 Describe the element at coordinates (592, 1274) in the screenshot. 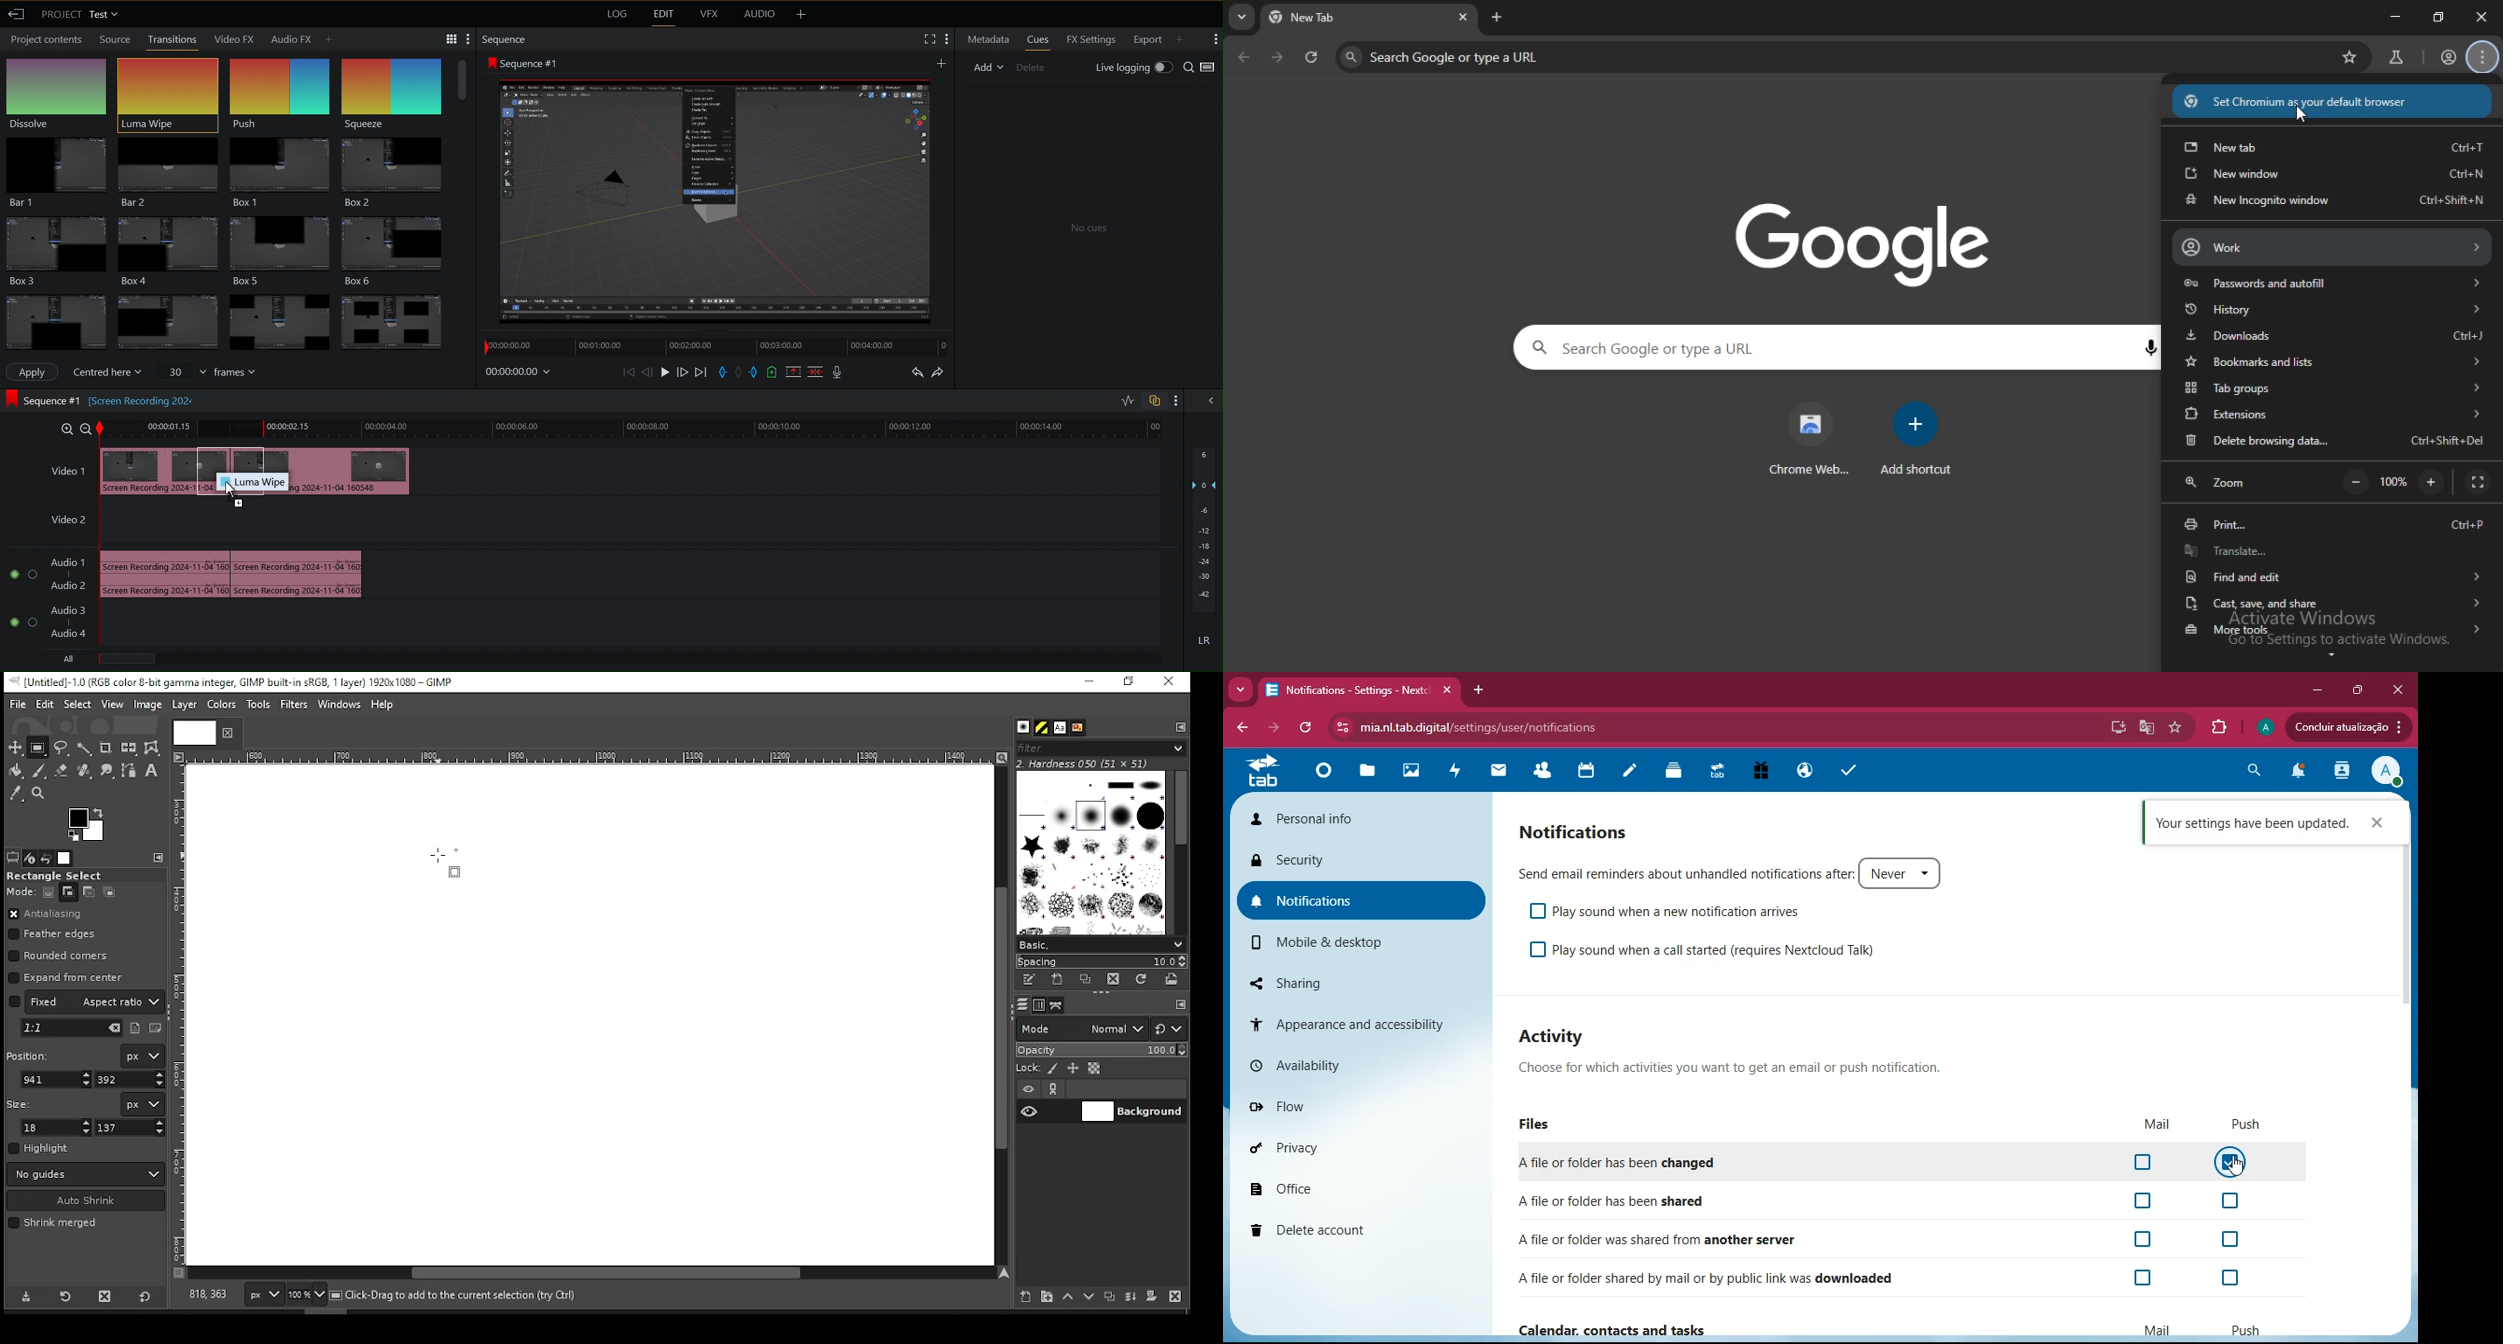

I see `scroll bar` at that location.